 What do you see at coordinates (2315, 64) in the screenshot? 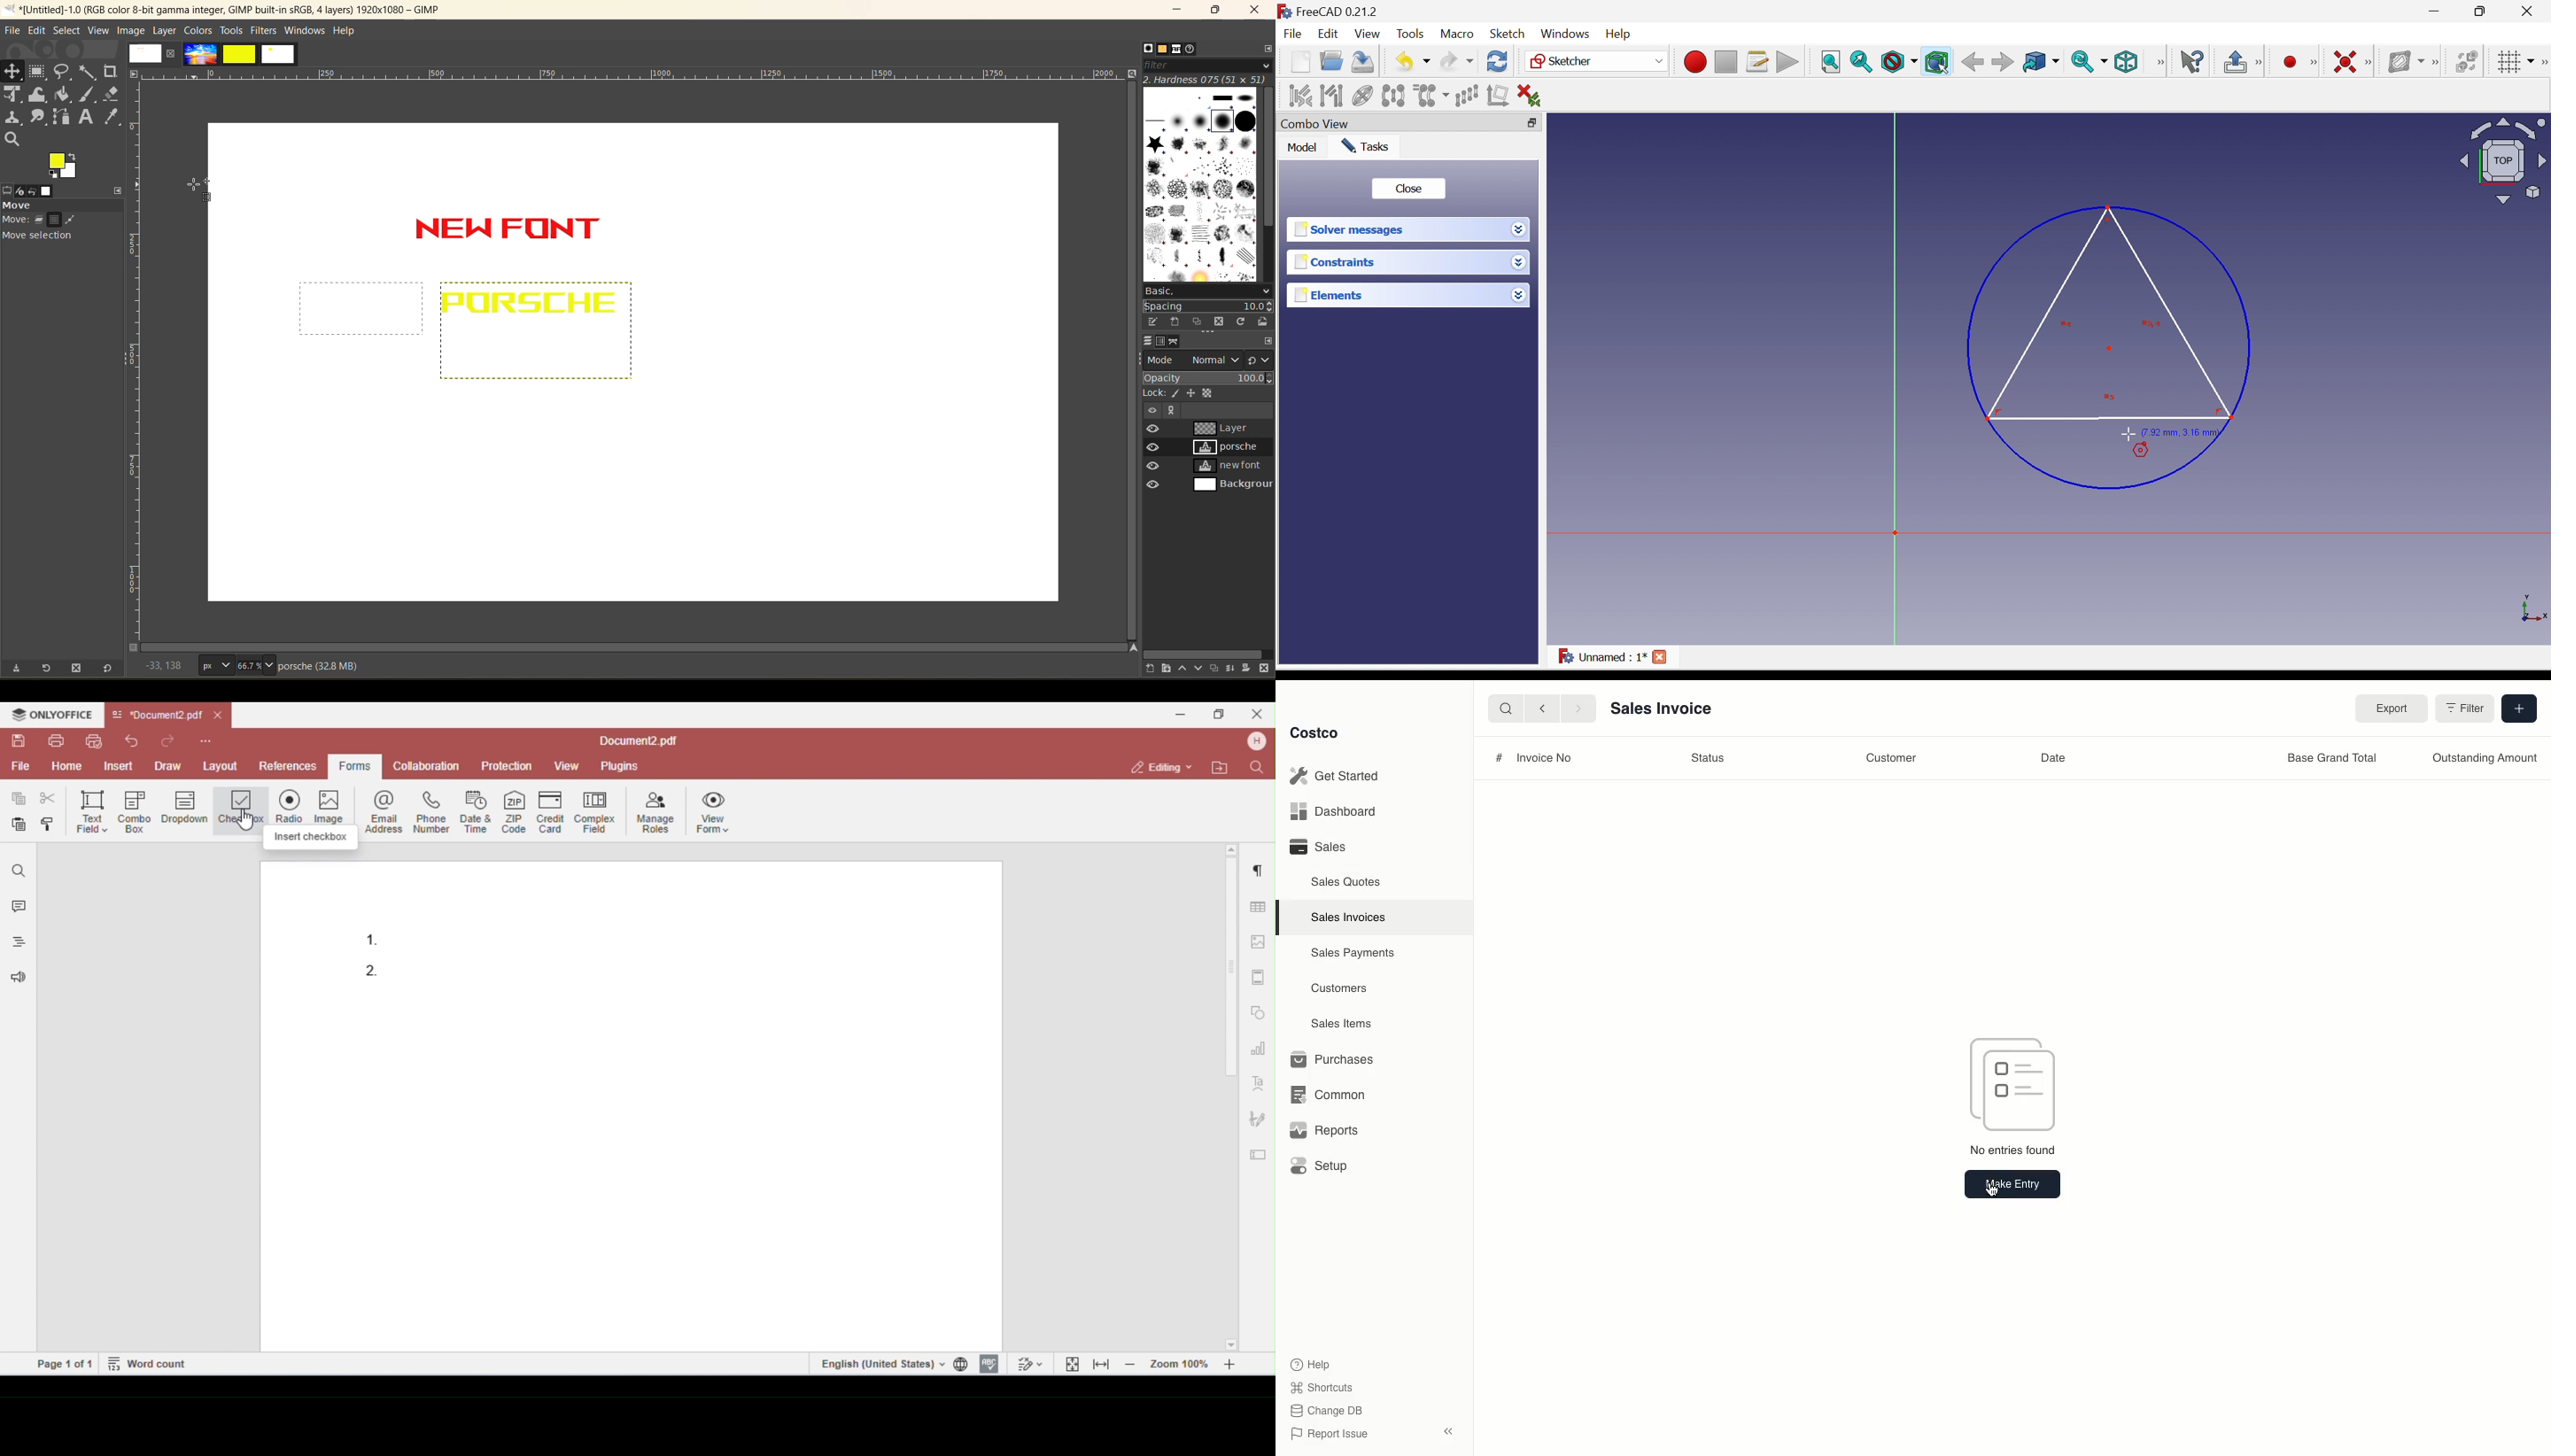
I see `[Sketcher geometries]` at bounding box center [2315, 64].